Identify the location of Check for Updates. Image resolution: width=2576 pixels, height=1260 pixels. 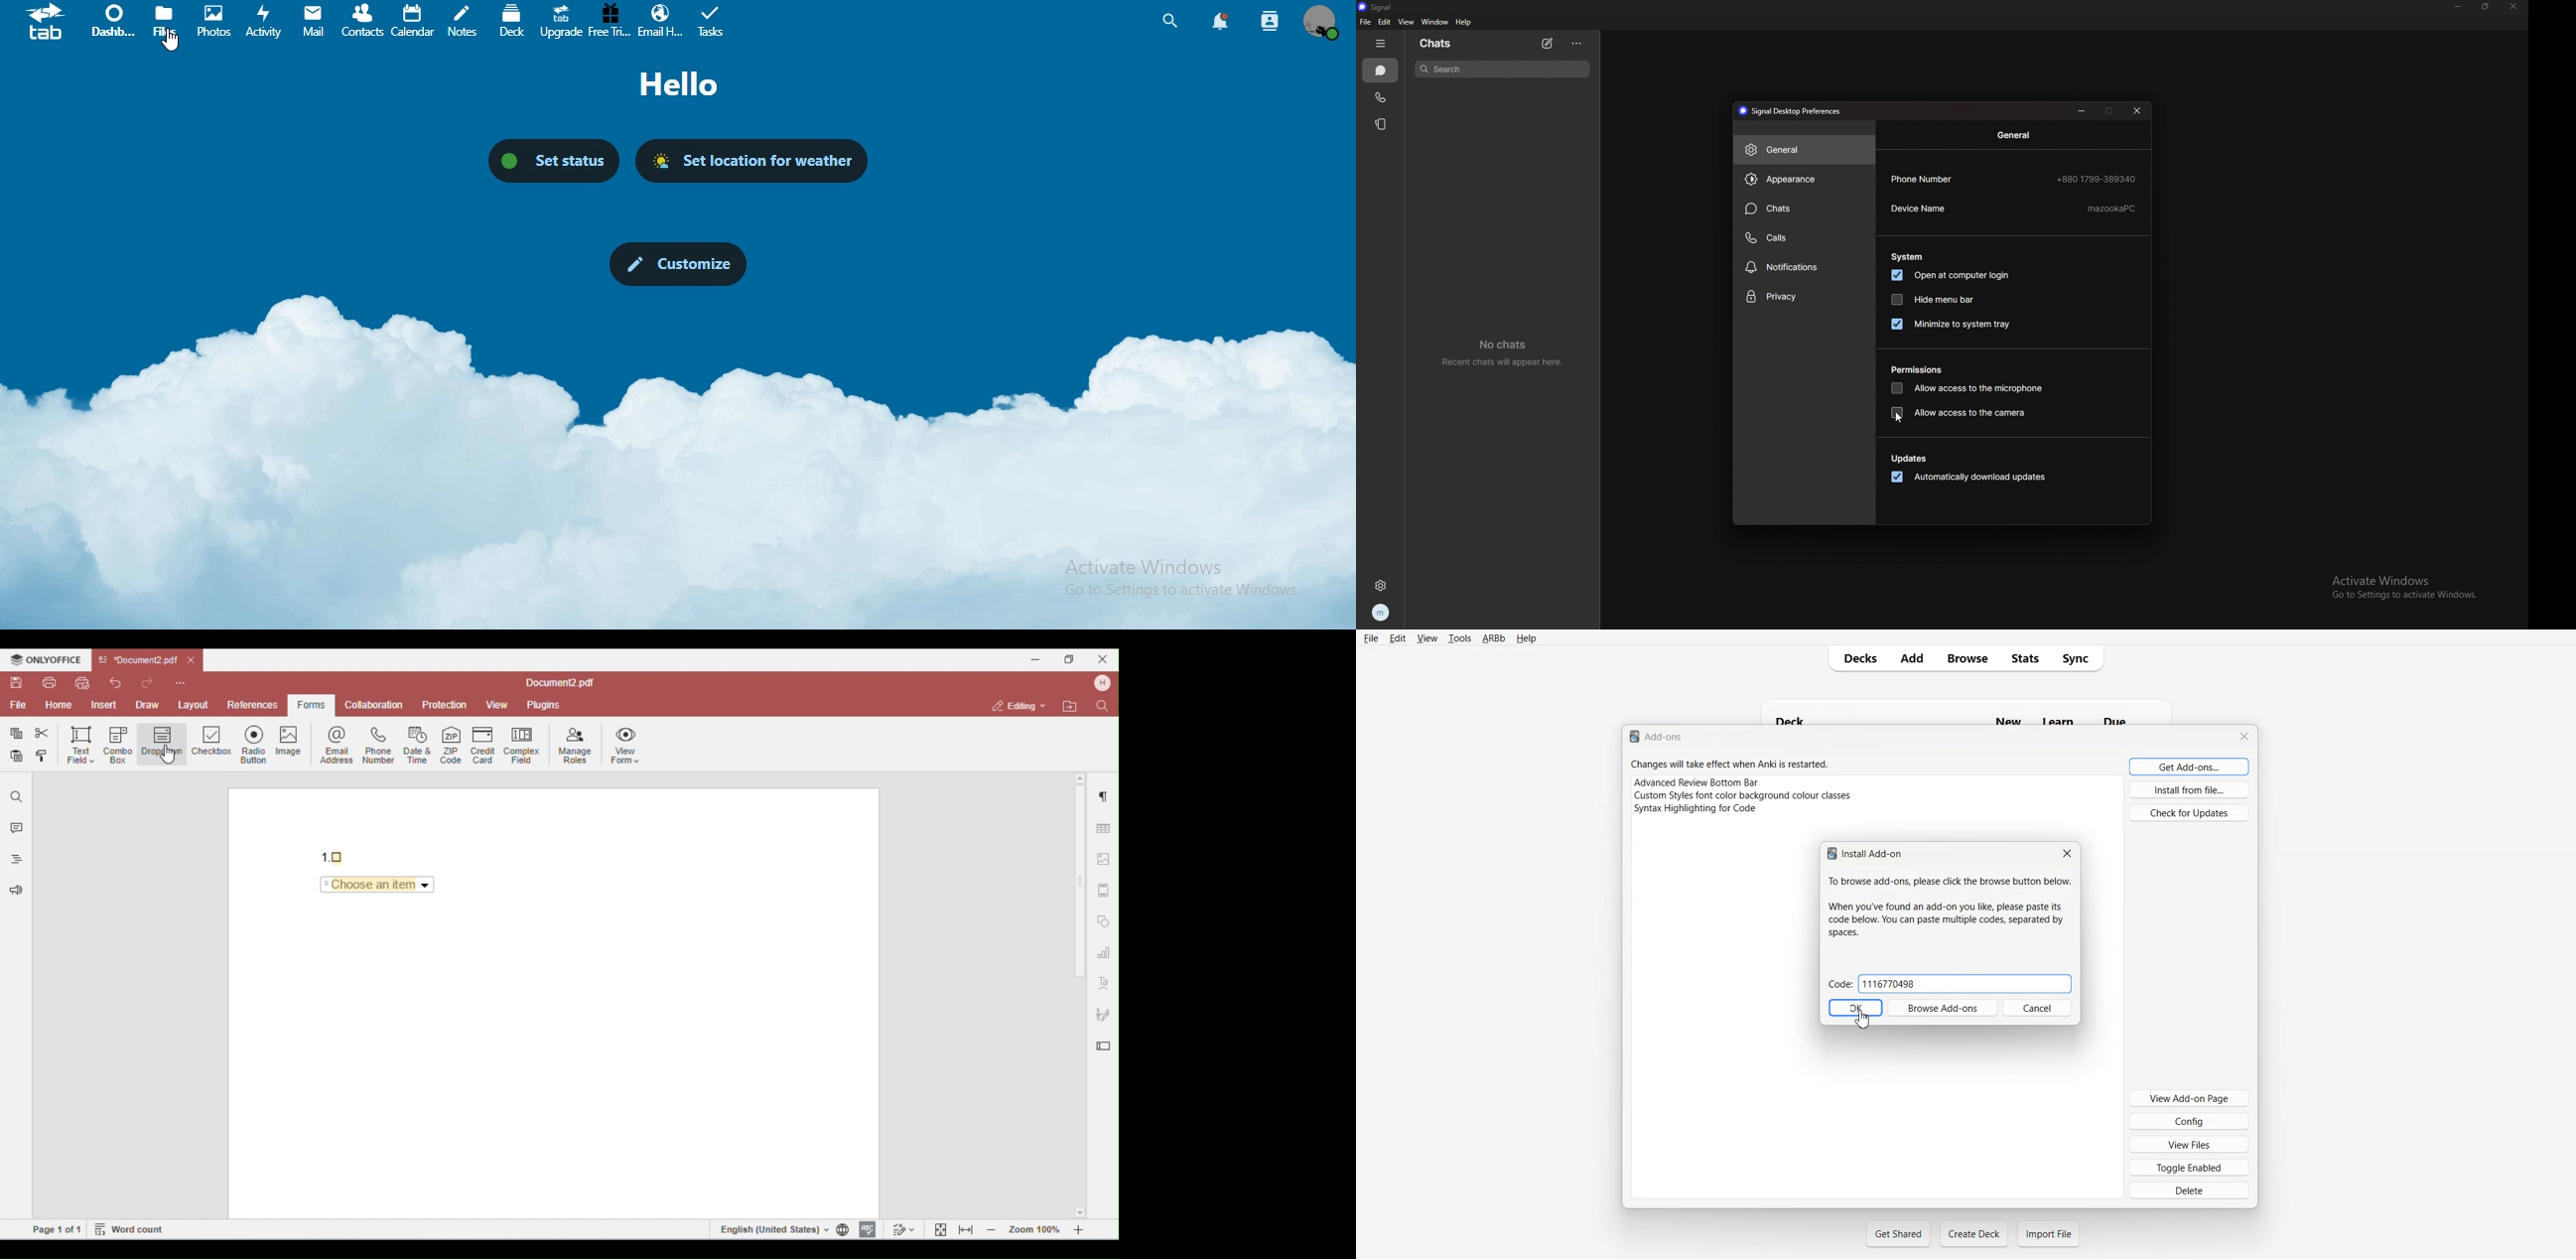
(2190, 813).